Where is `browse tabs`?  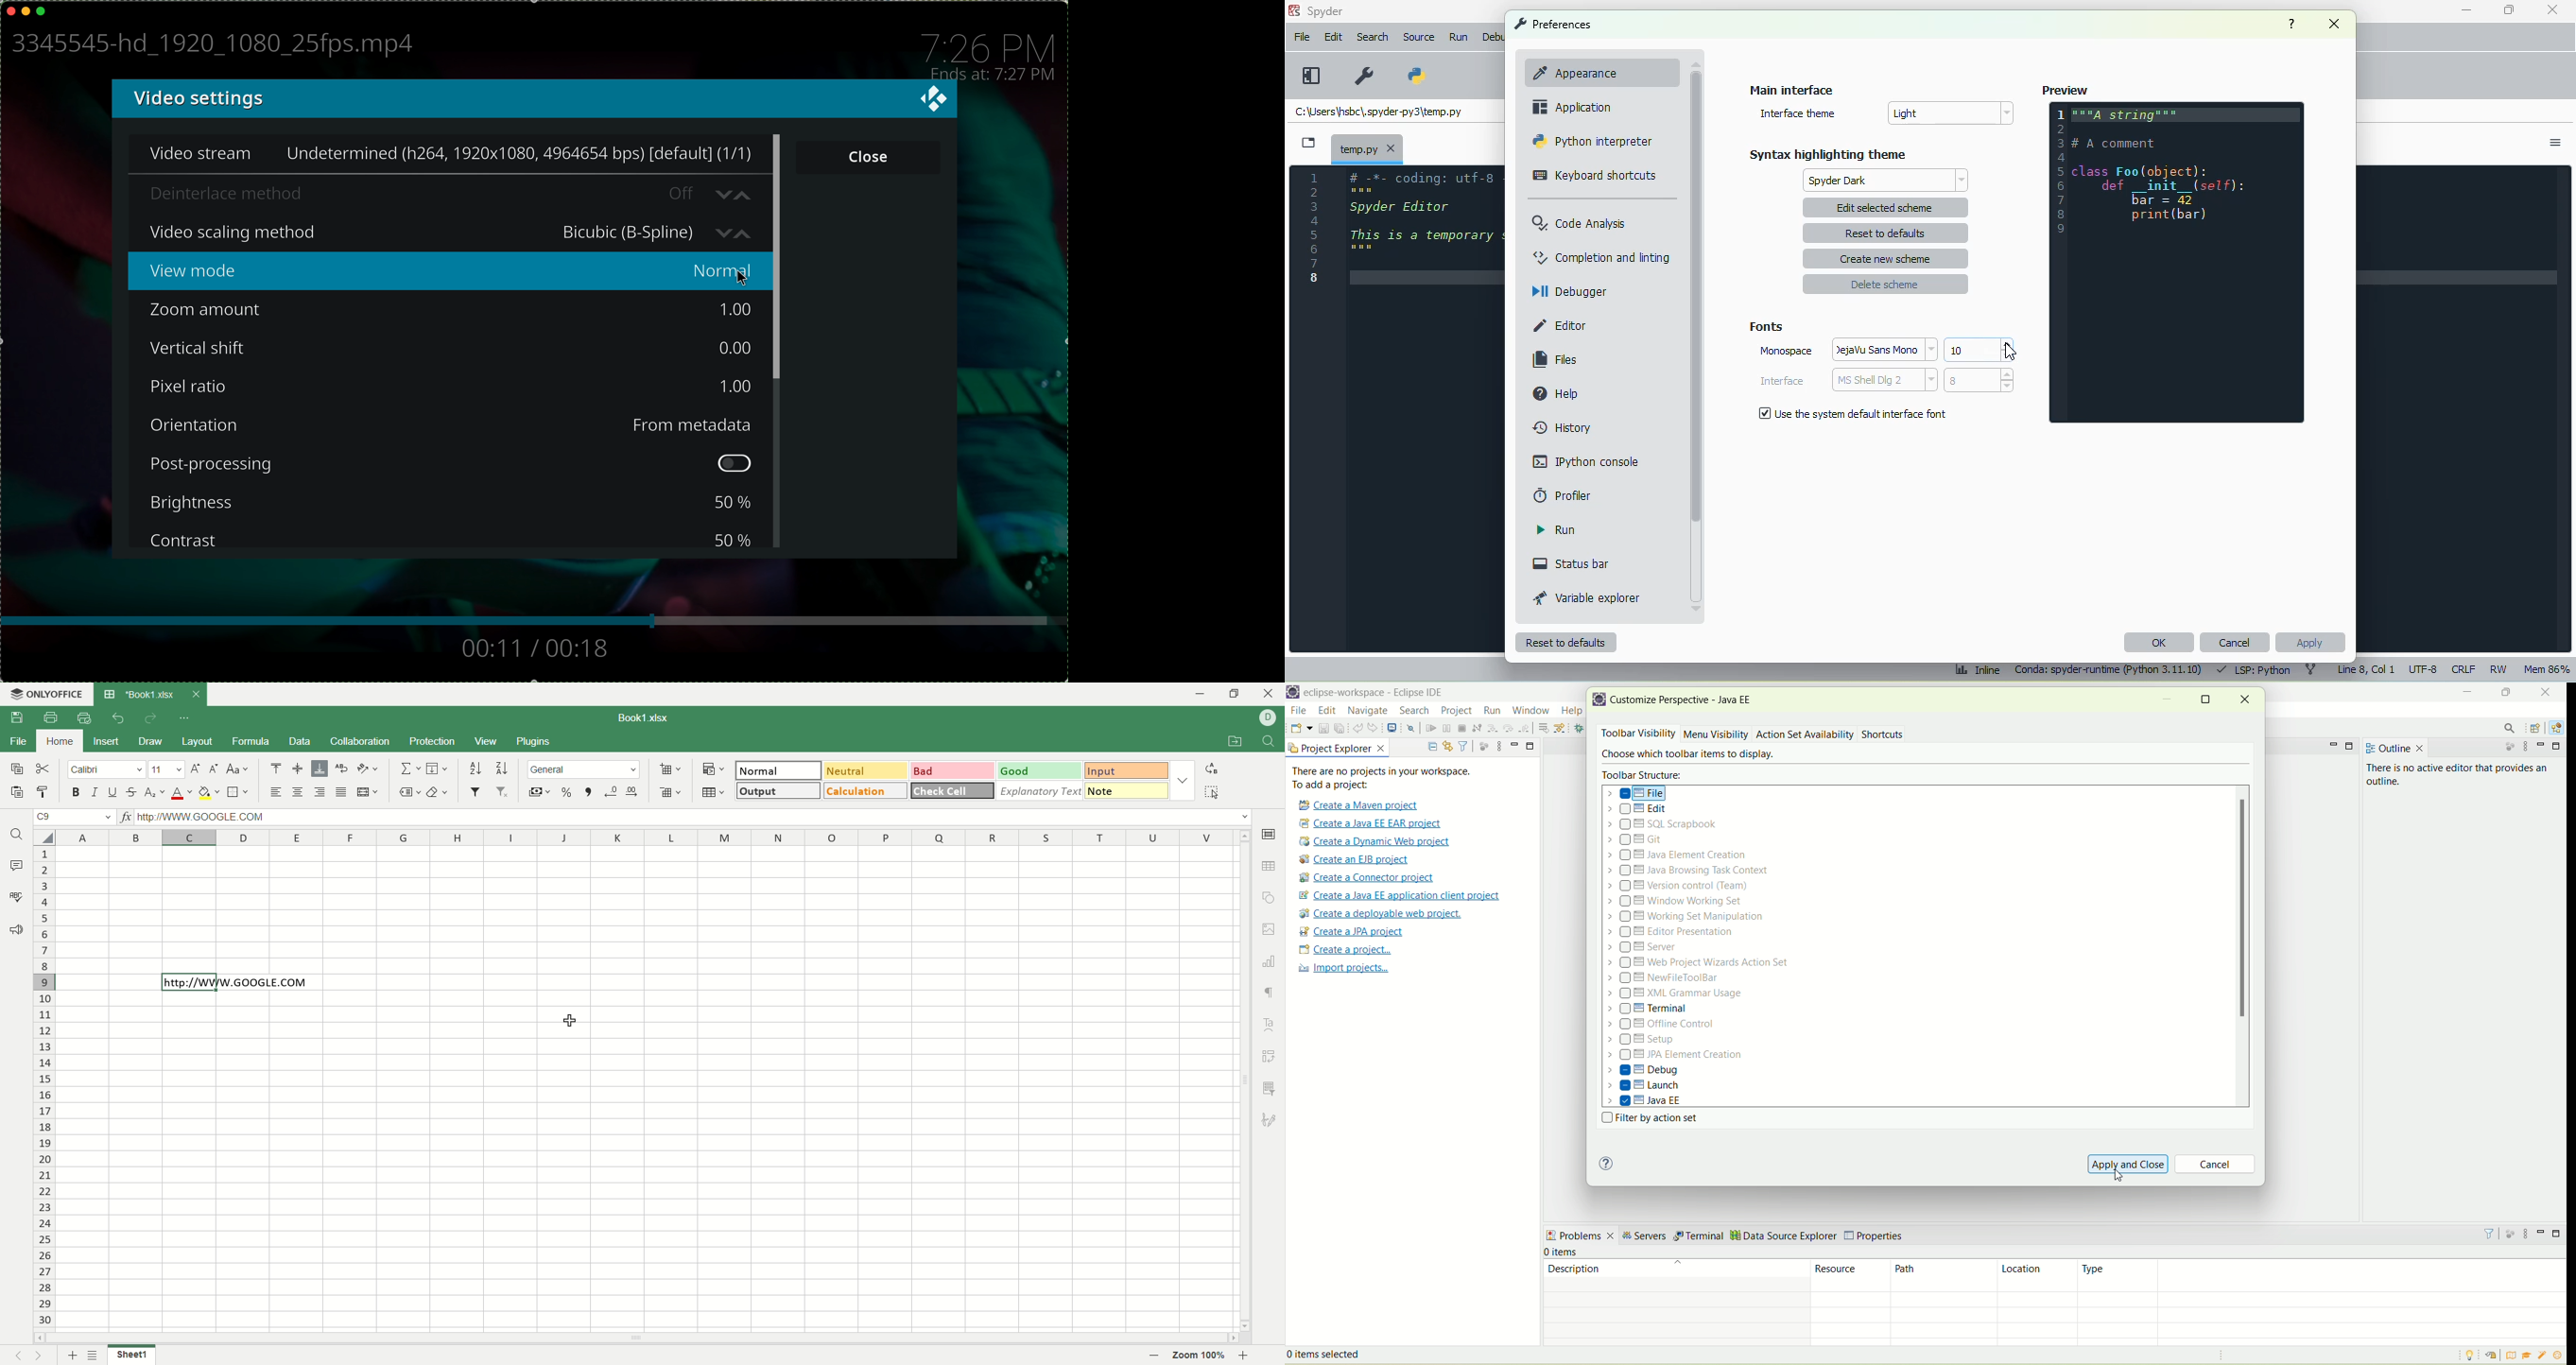 browse tabs is located at coordinates (1308, 143).